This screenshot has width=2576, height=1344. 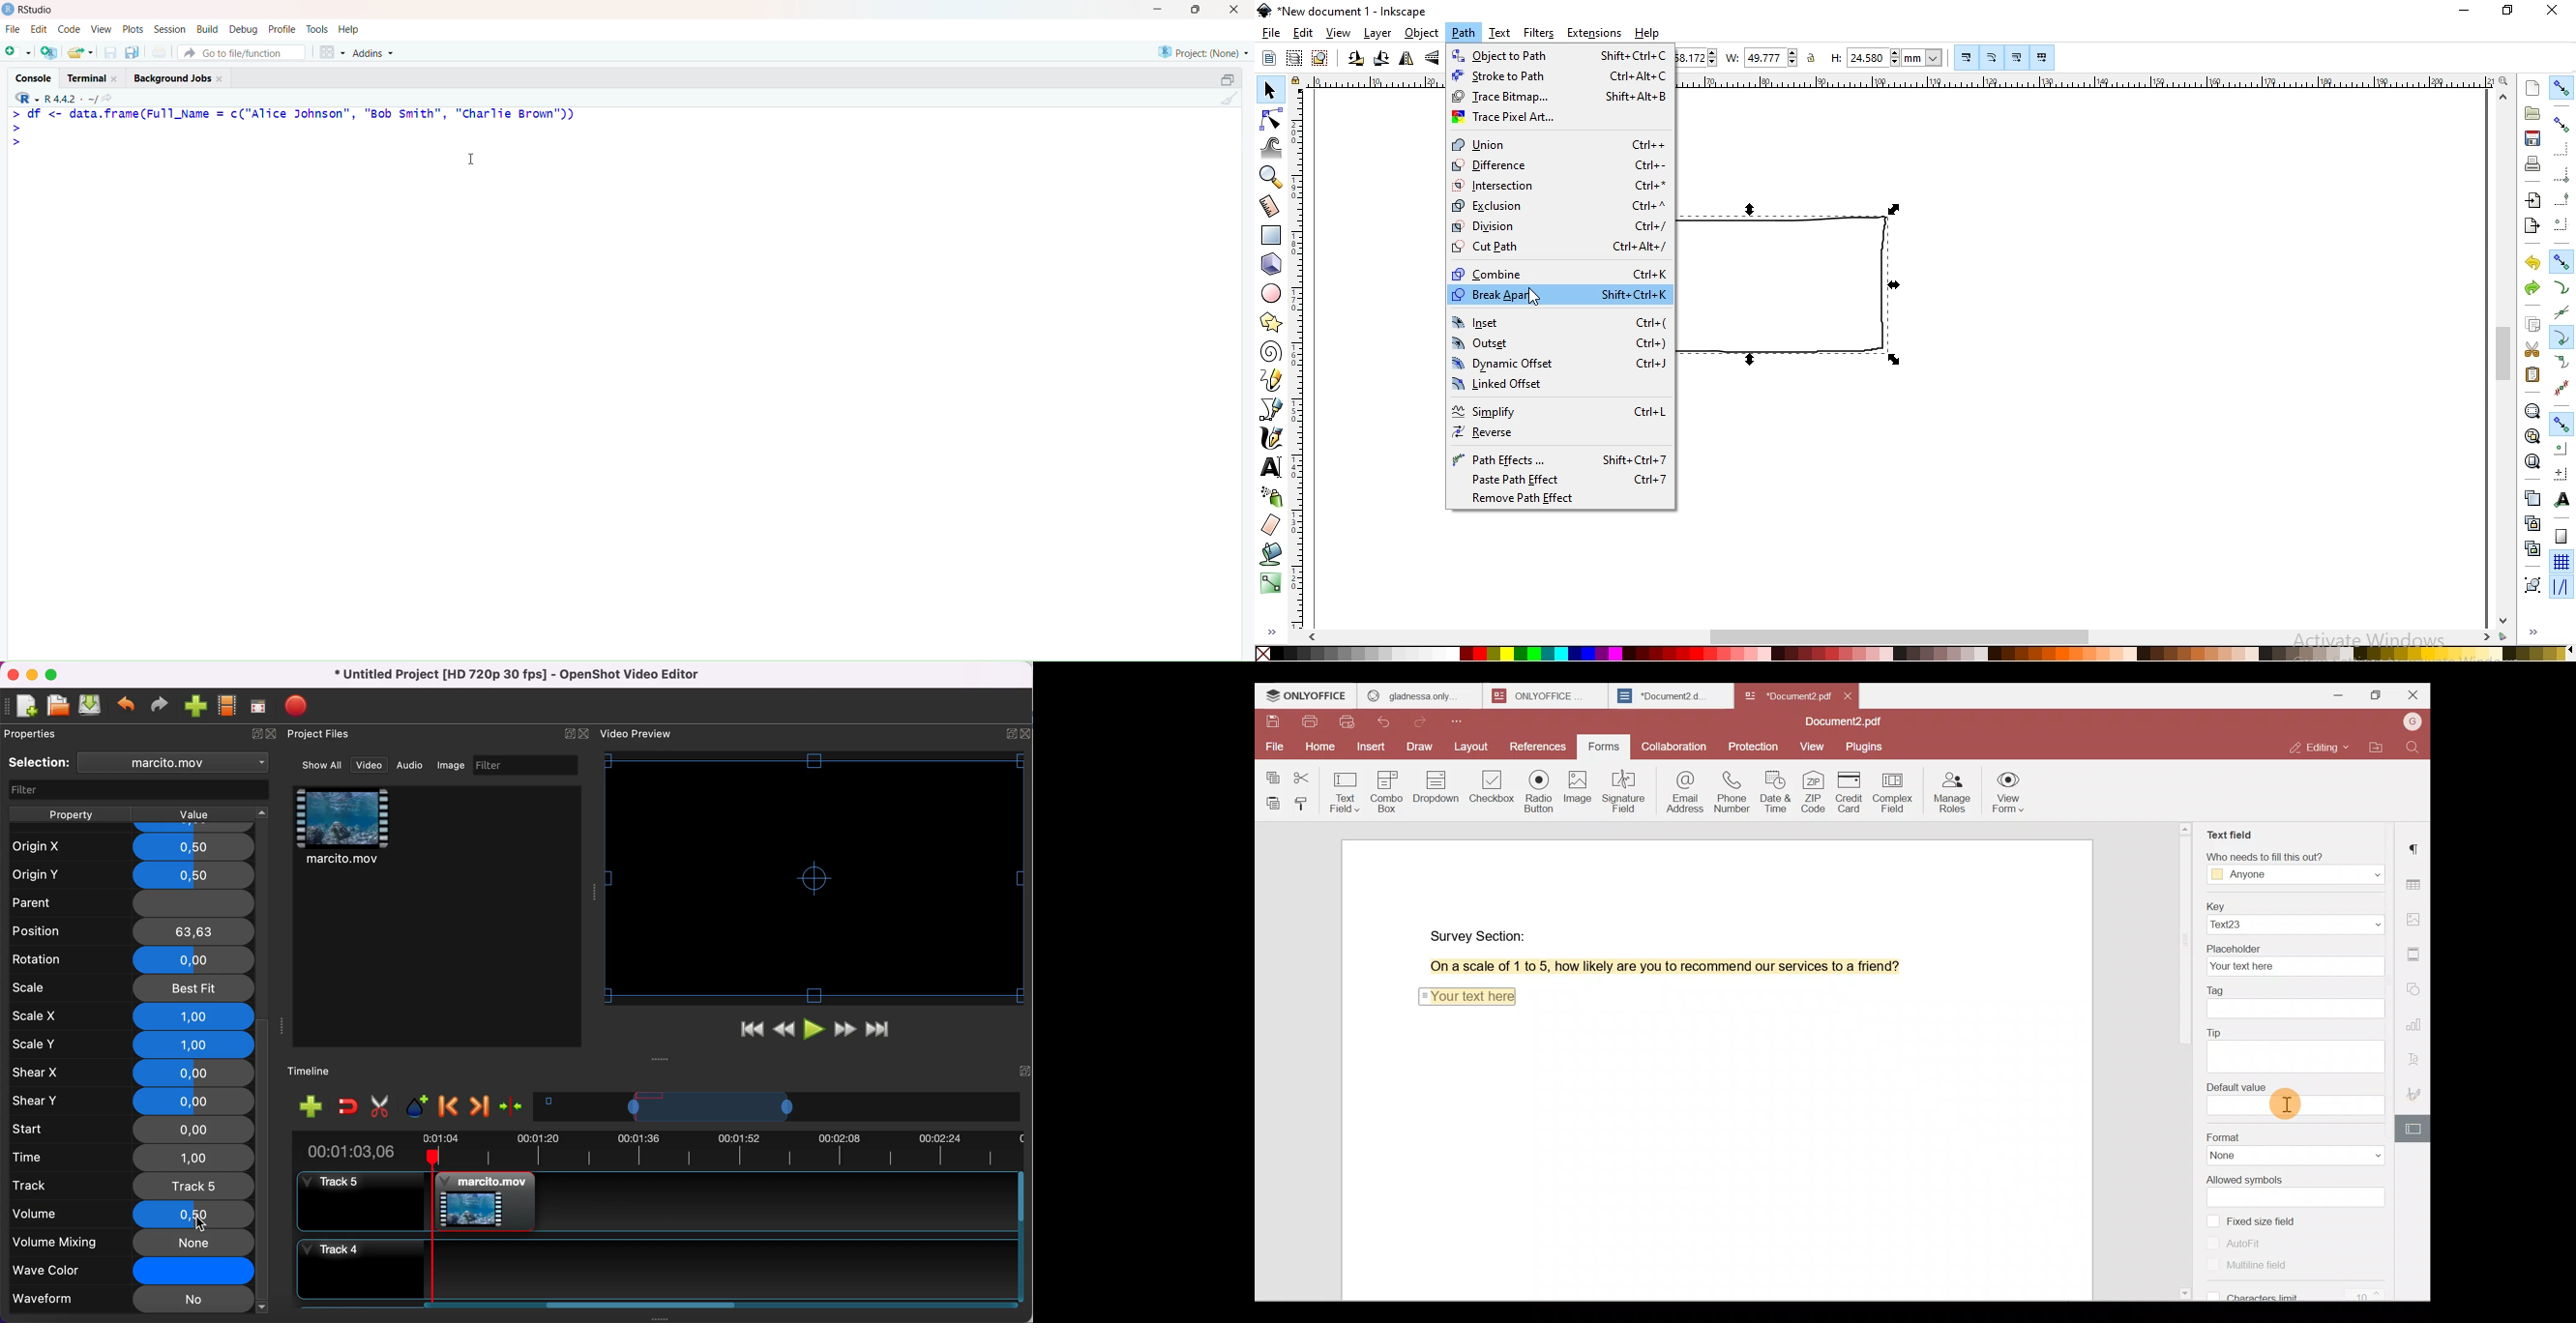 I want to click on inset, so click(x=1559, y=323).